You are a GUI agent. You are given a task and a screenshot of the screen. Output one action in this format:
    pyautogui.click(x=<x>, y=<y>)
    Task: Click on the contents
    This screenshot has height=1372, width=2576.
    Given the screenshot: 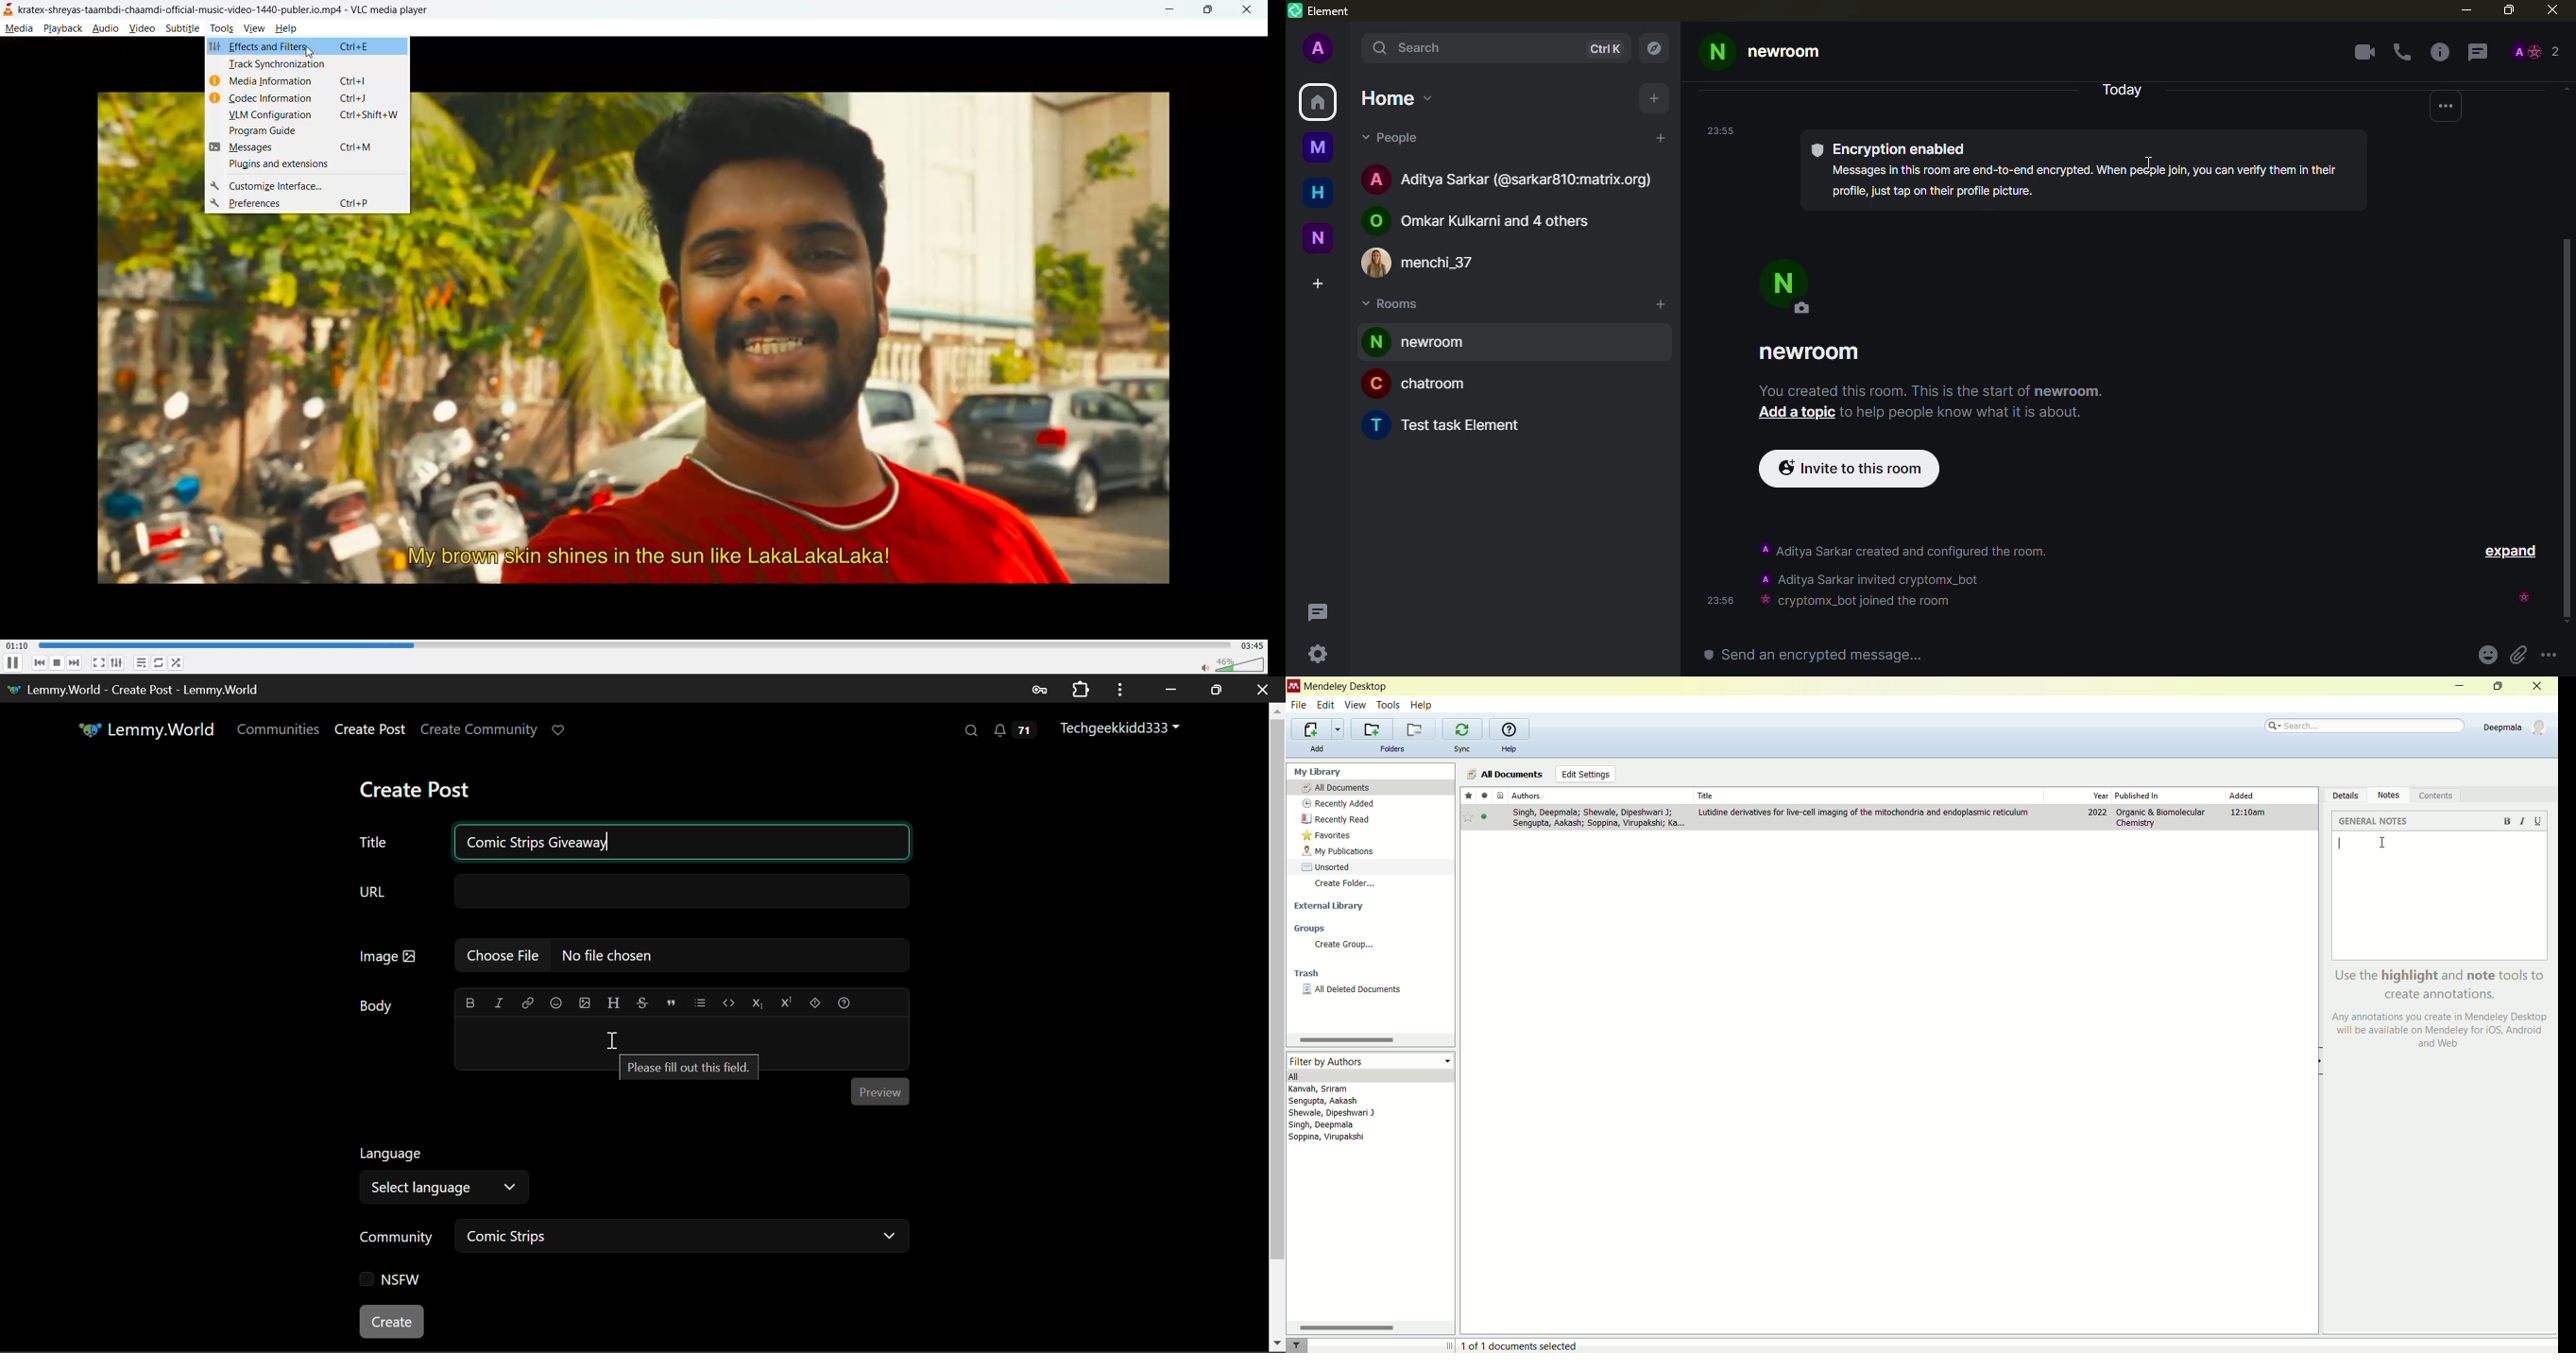 What is the action you would take?
    pyautogui.click(x=2440, y=795)
    